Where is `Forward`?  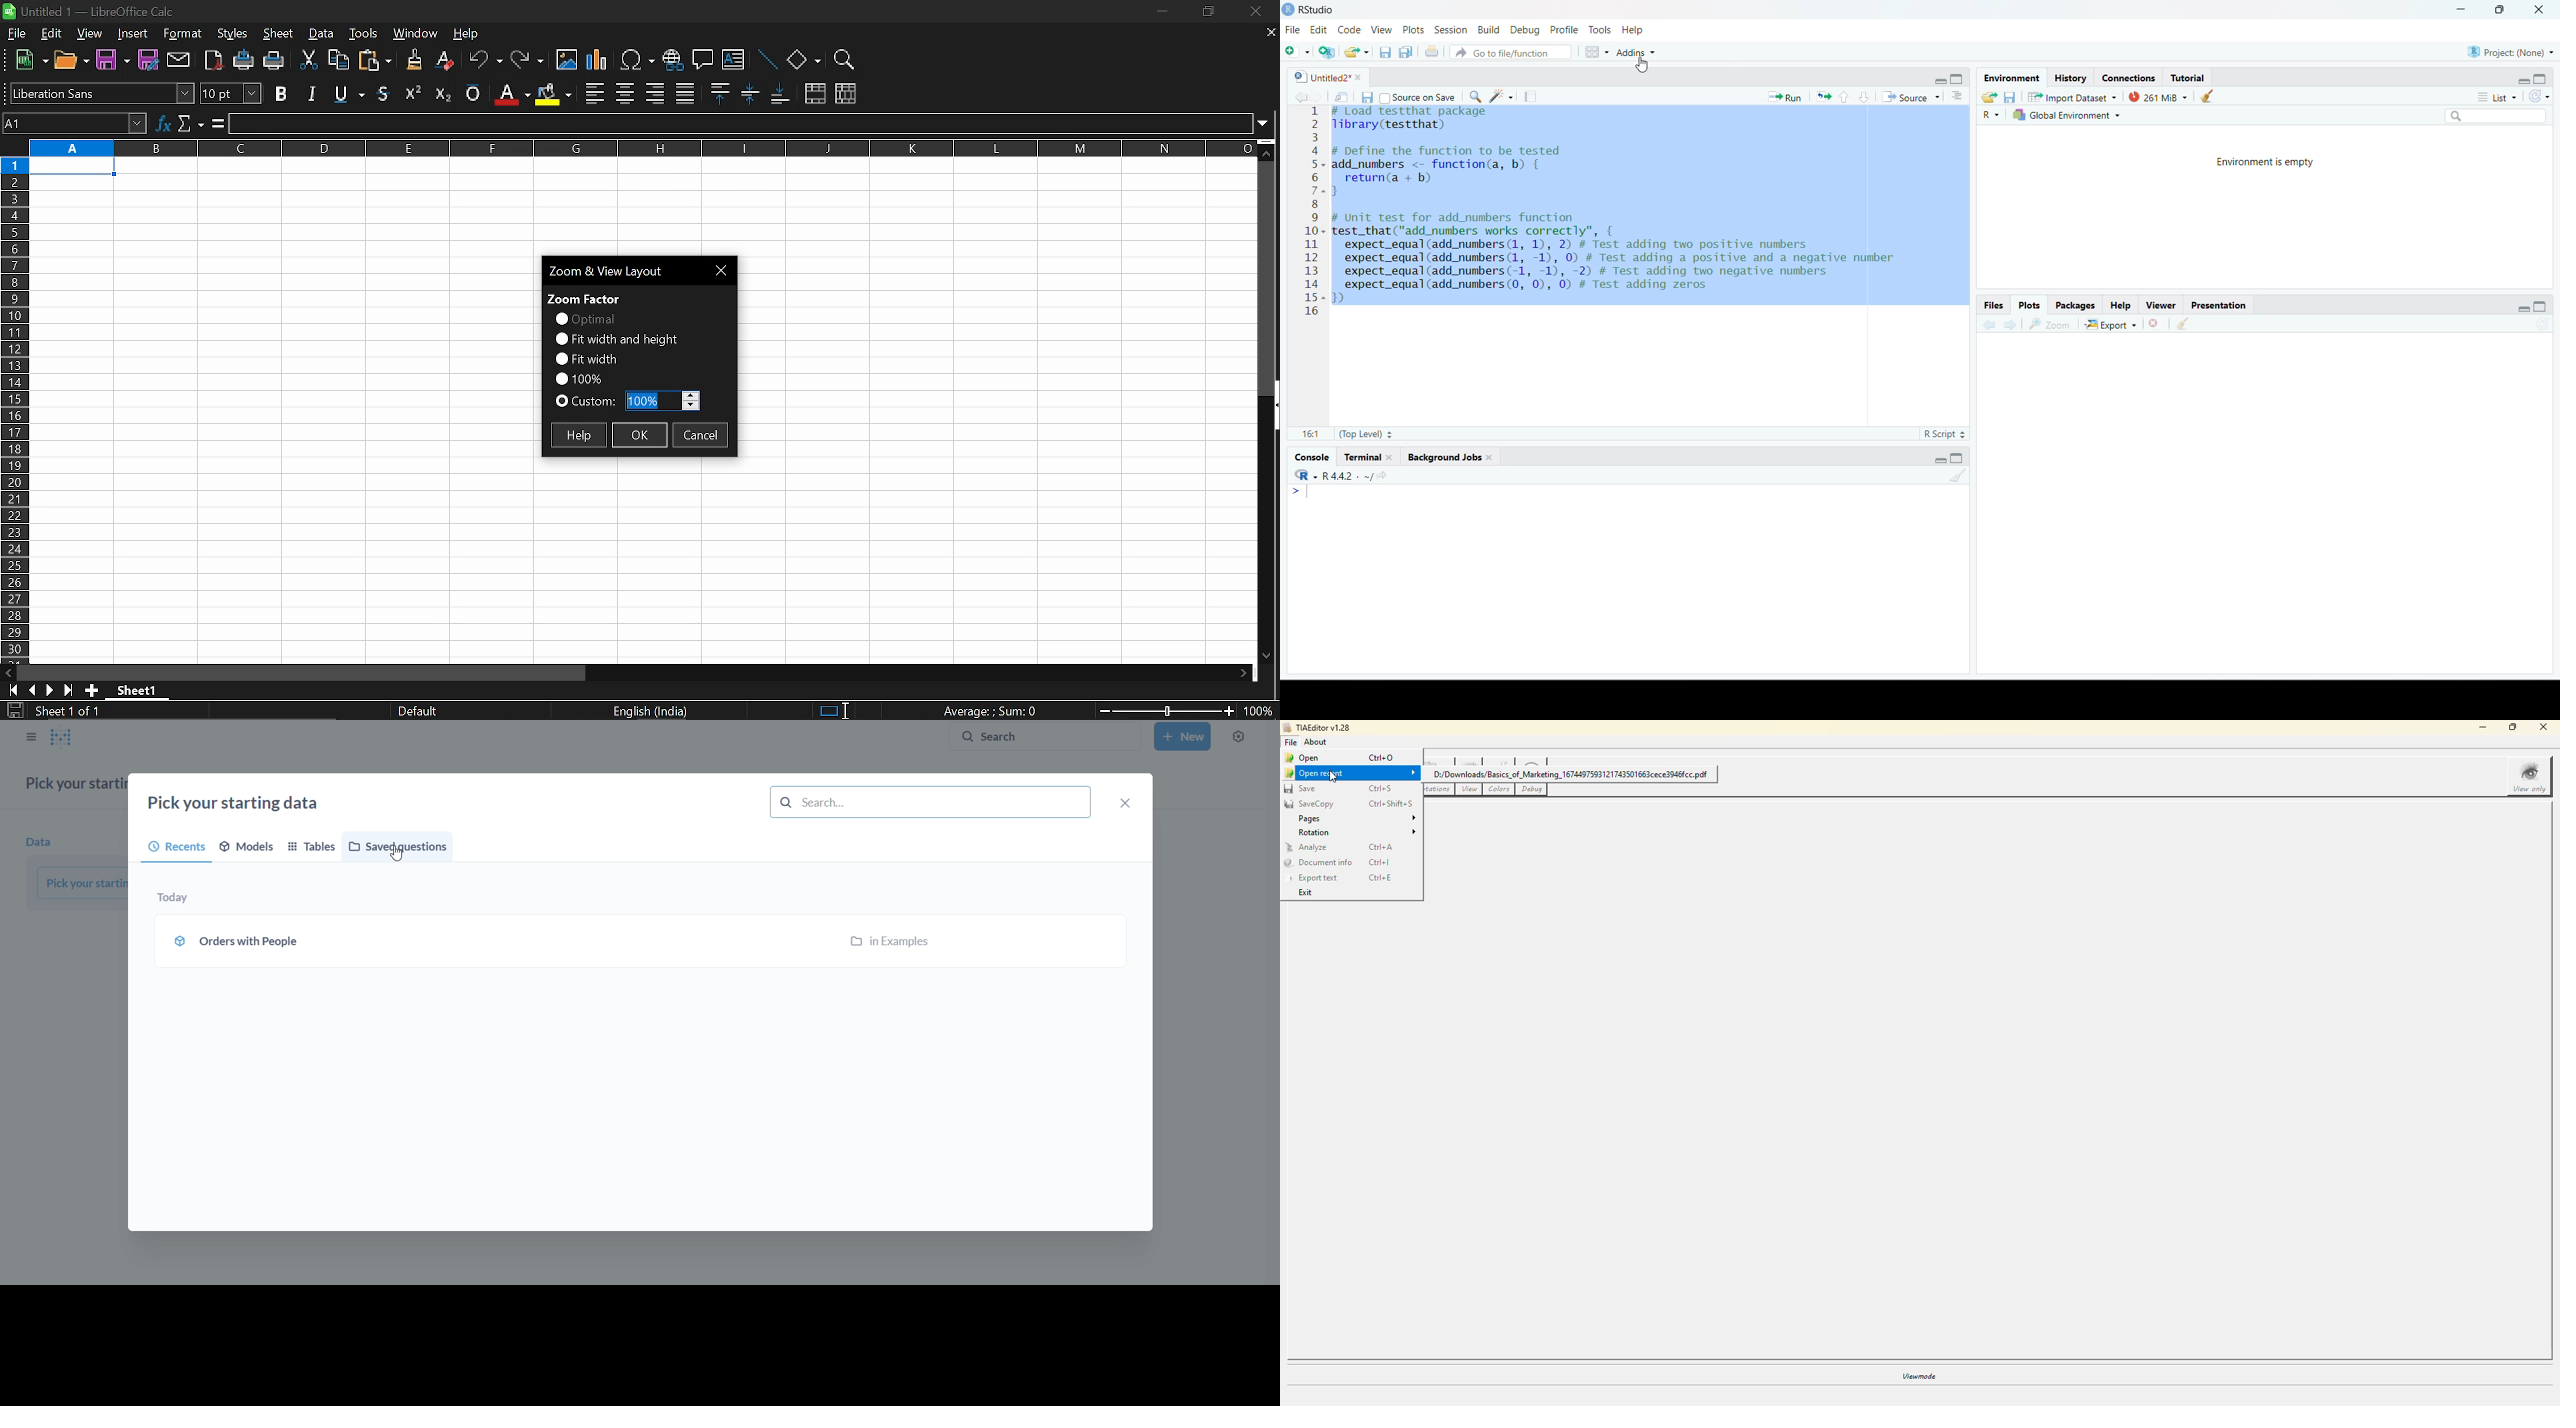
Forward is located at coordinates (2009, 323).